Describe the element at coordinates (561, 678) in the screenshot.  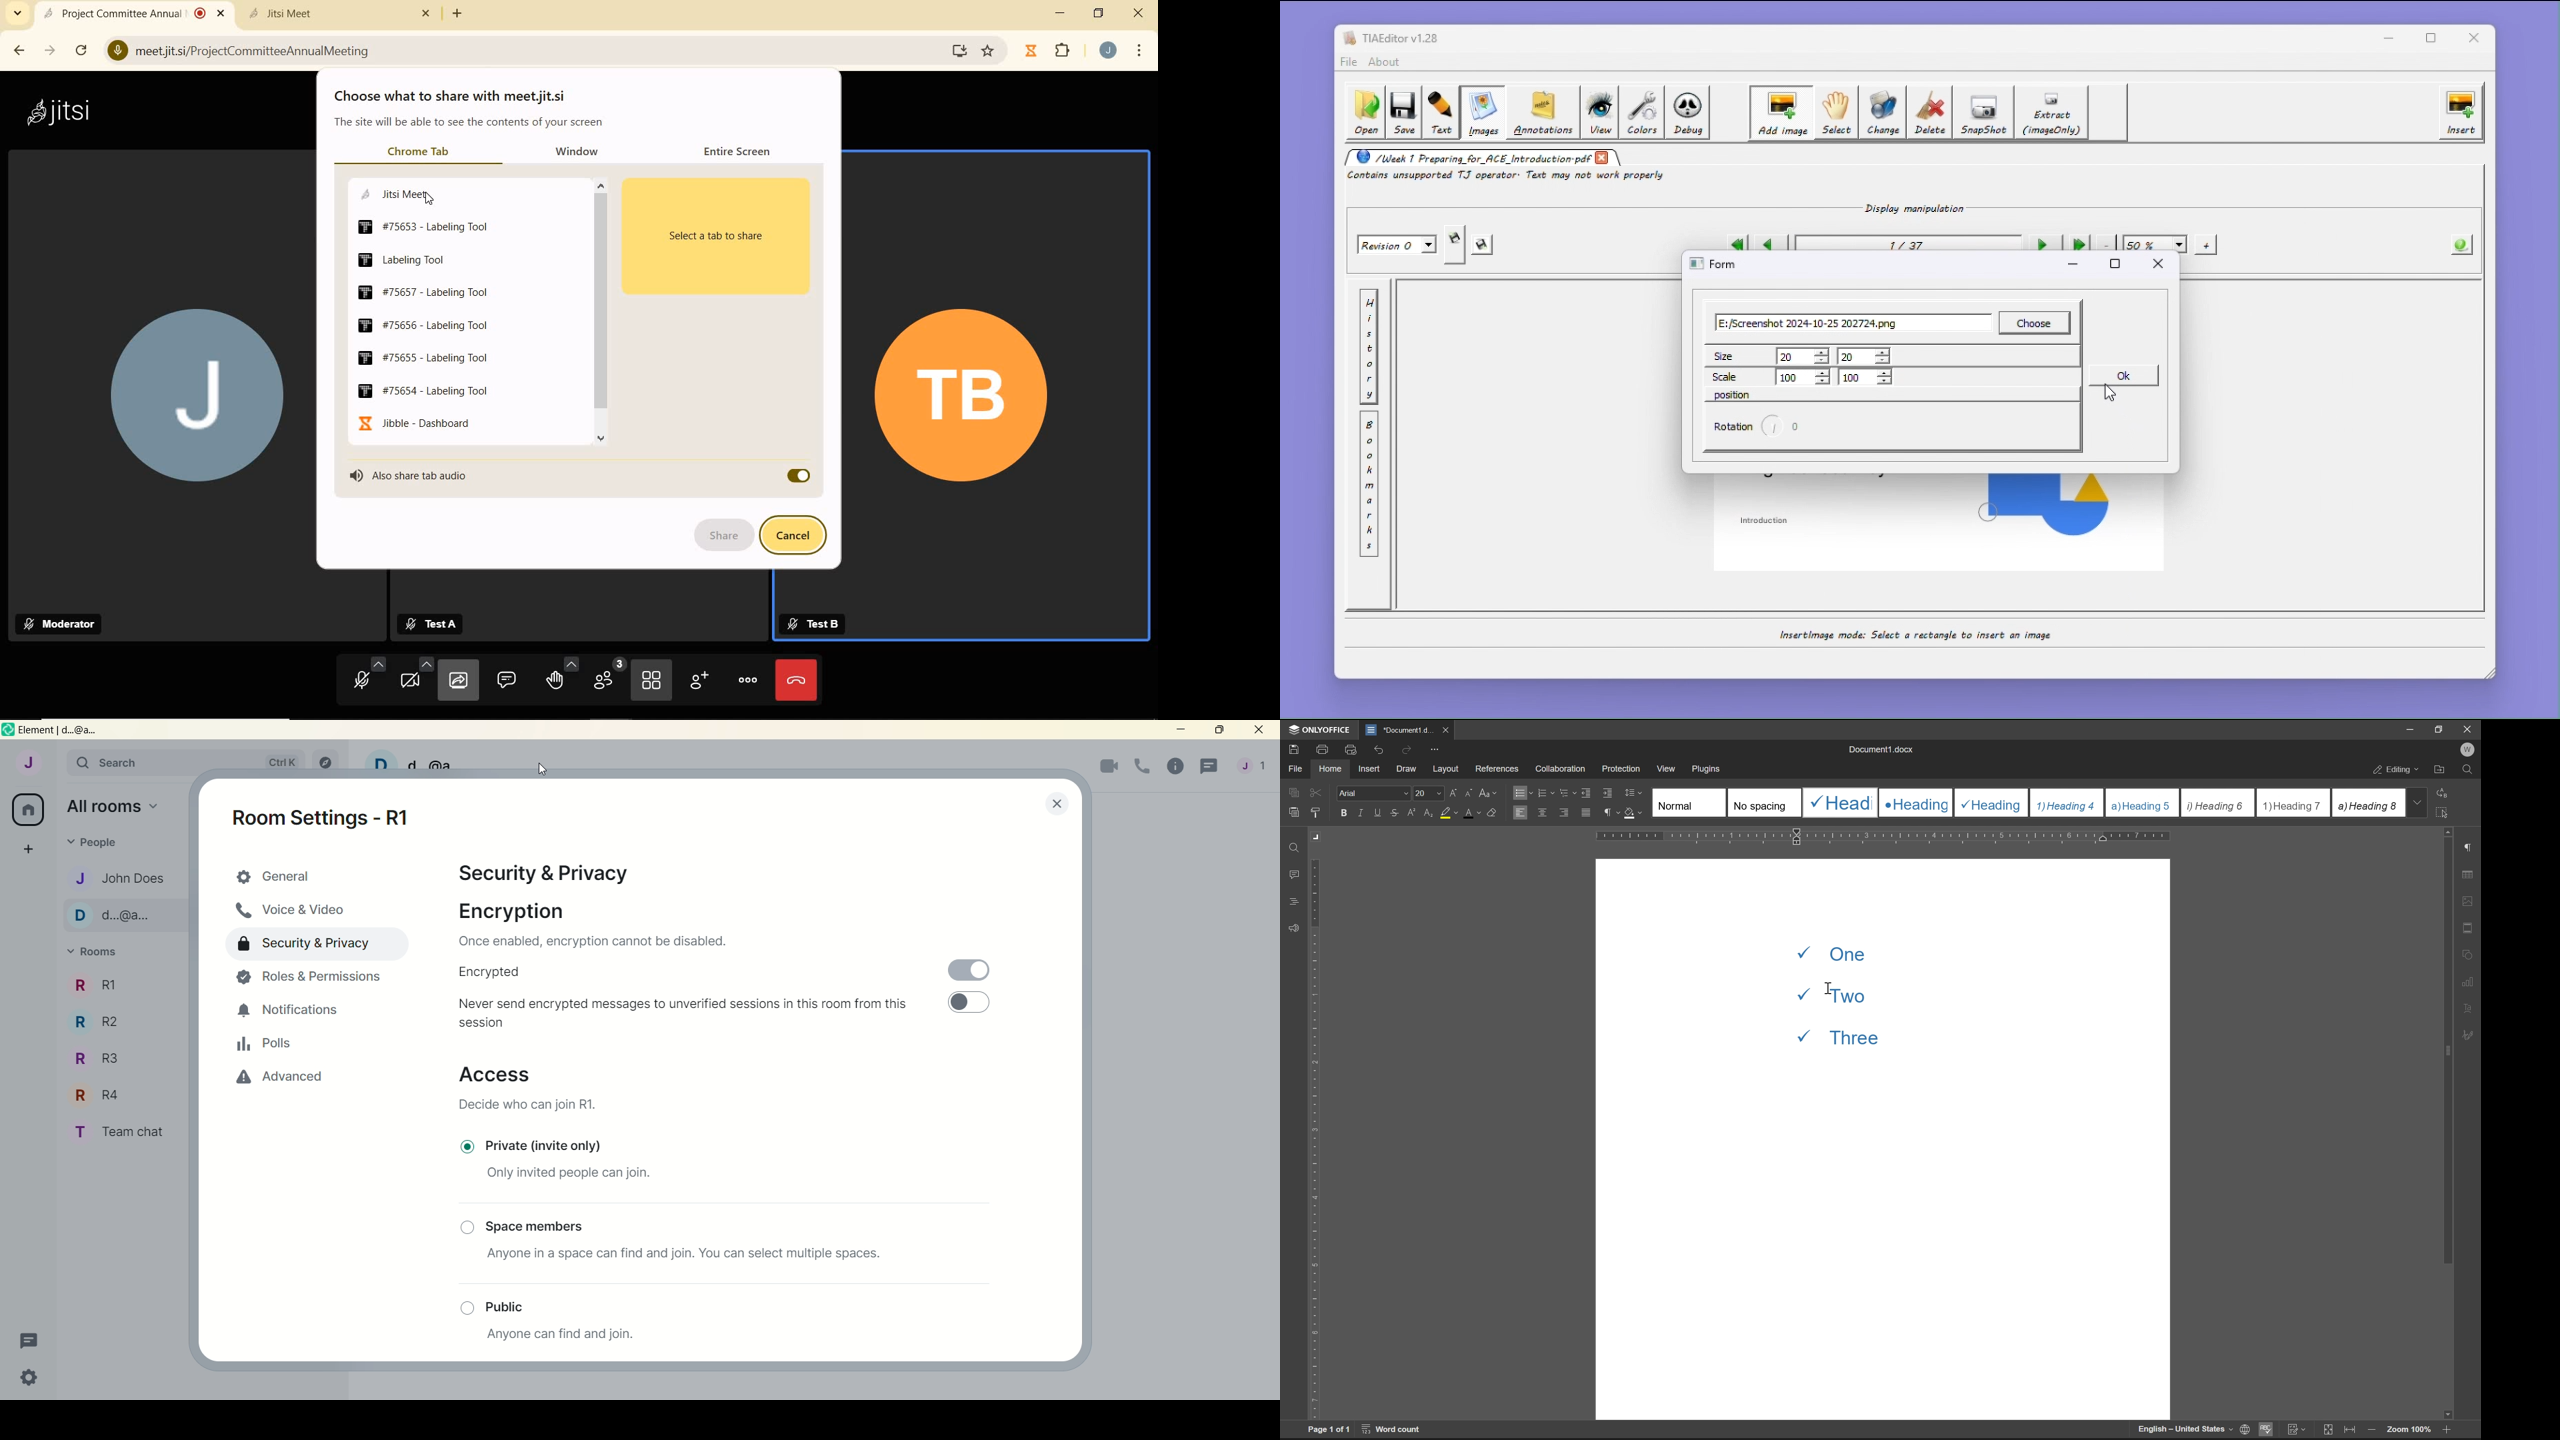
I see `RAISE YOUR HAND` at that location.